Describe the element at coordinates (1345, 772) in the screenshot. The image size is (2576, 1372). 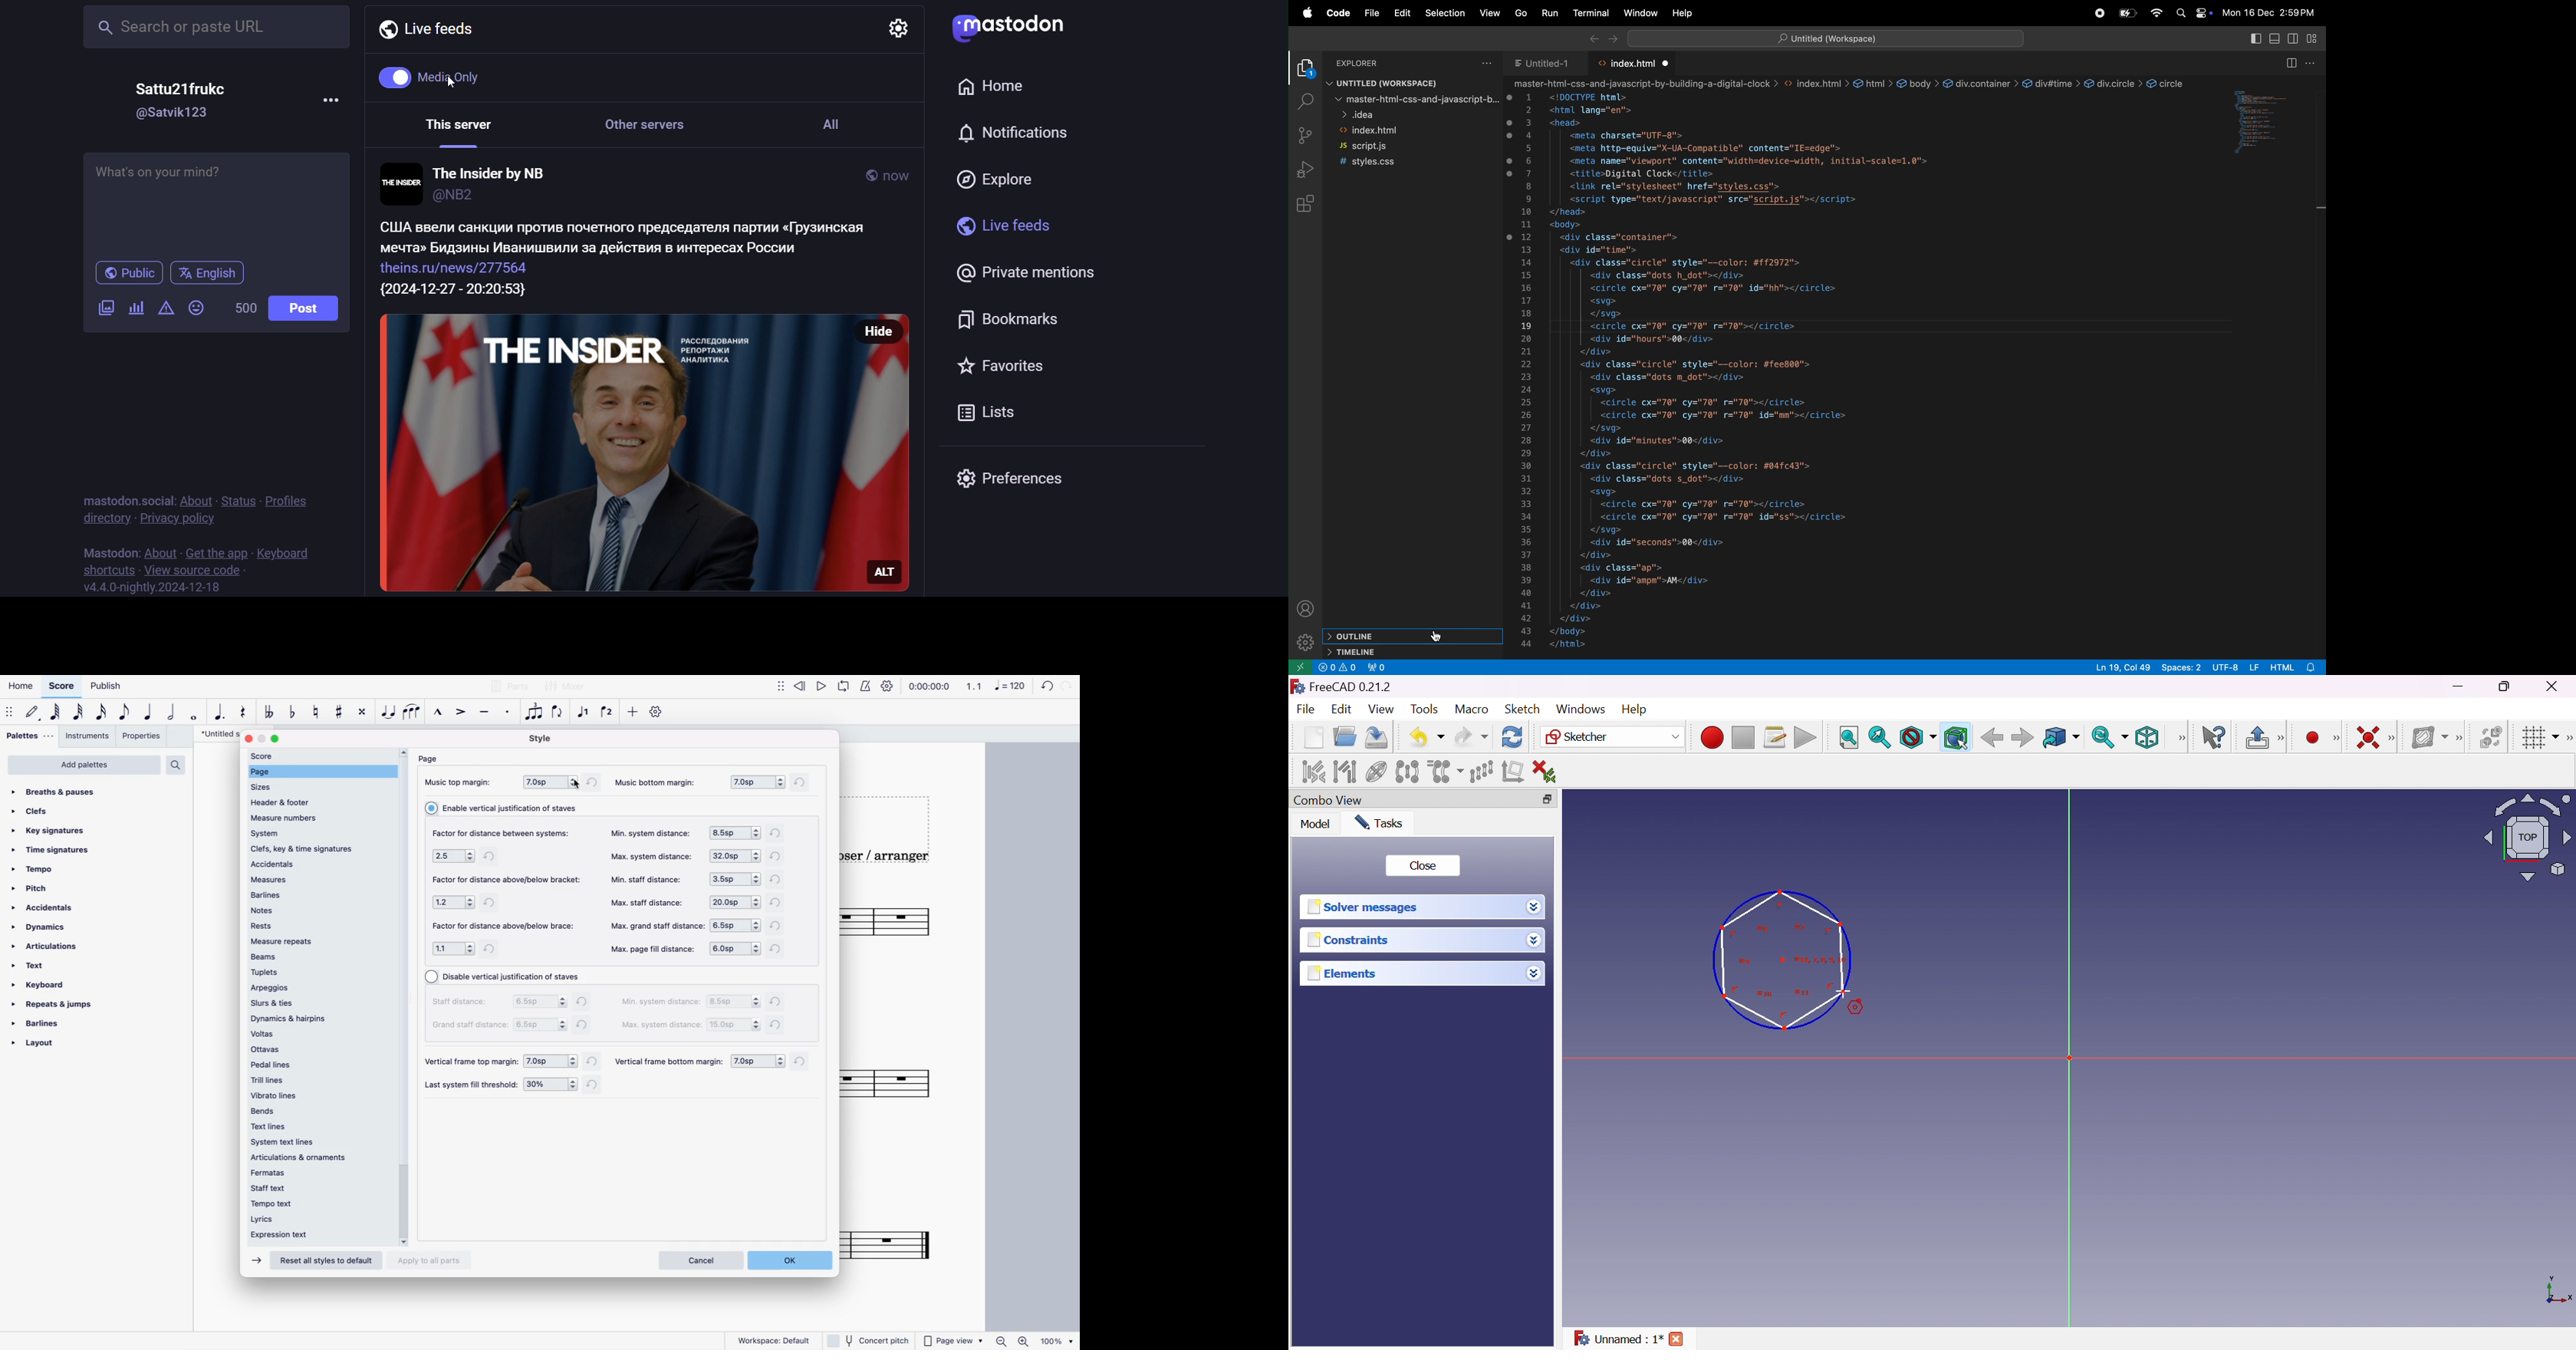
I see `Select associated geometry` at that location.